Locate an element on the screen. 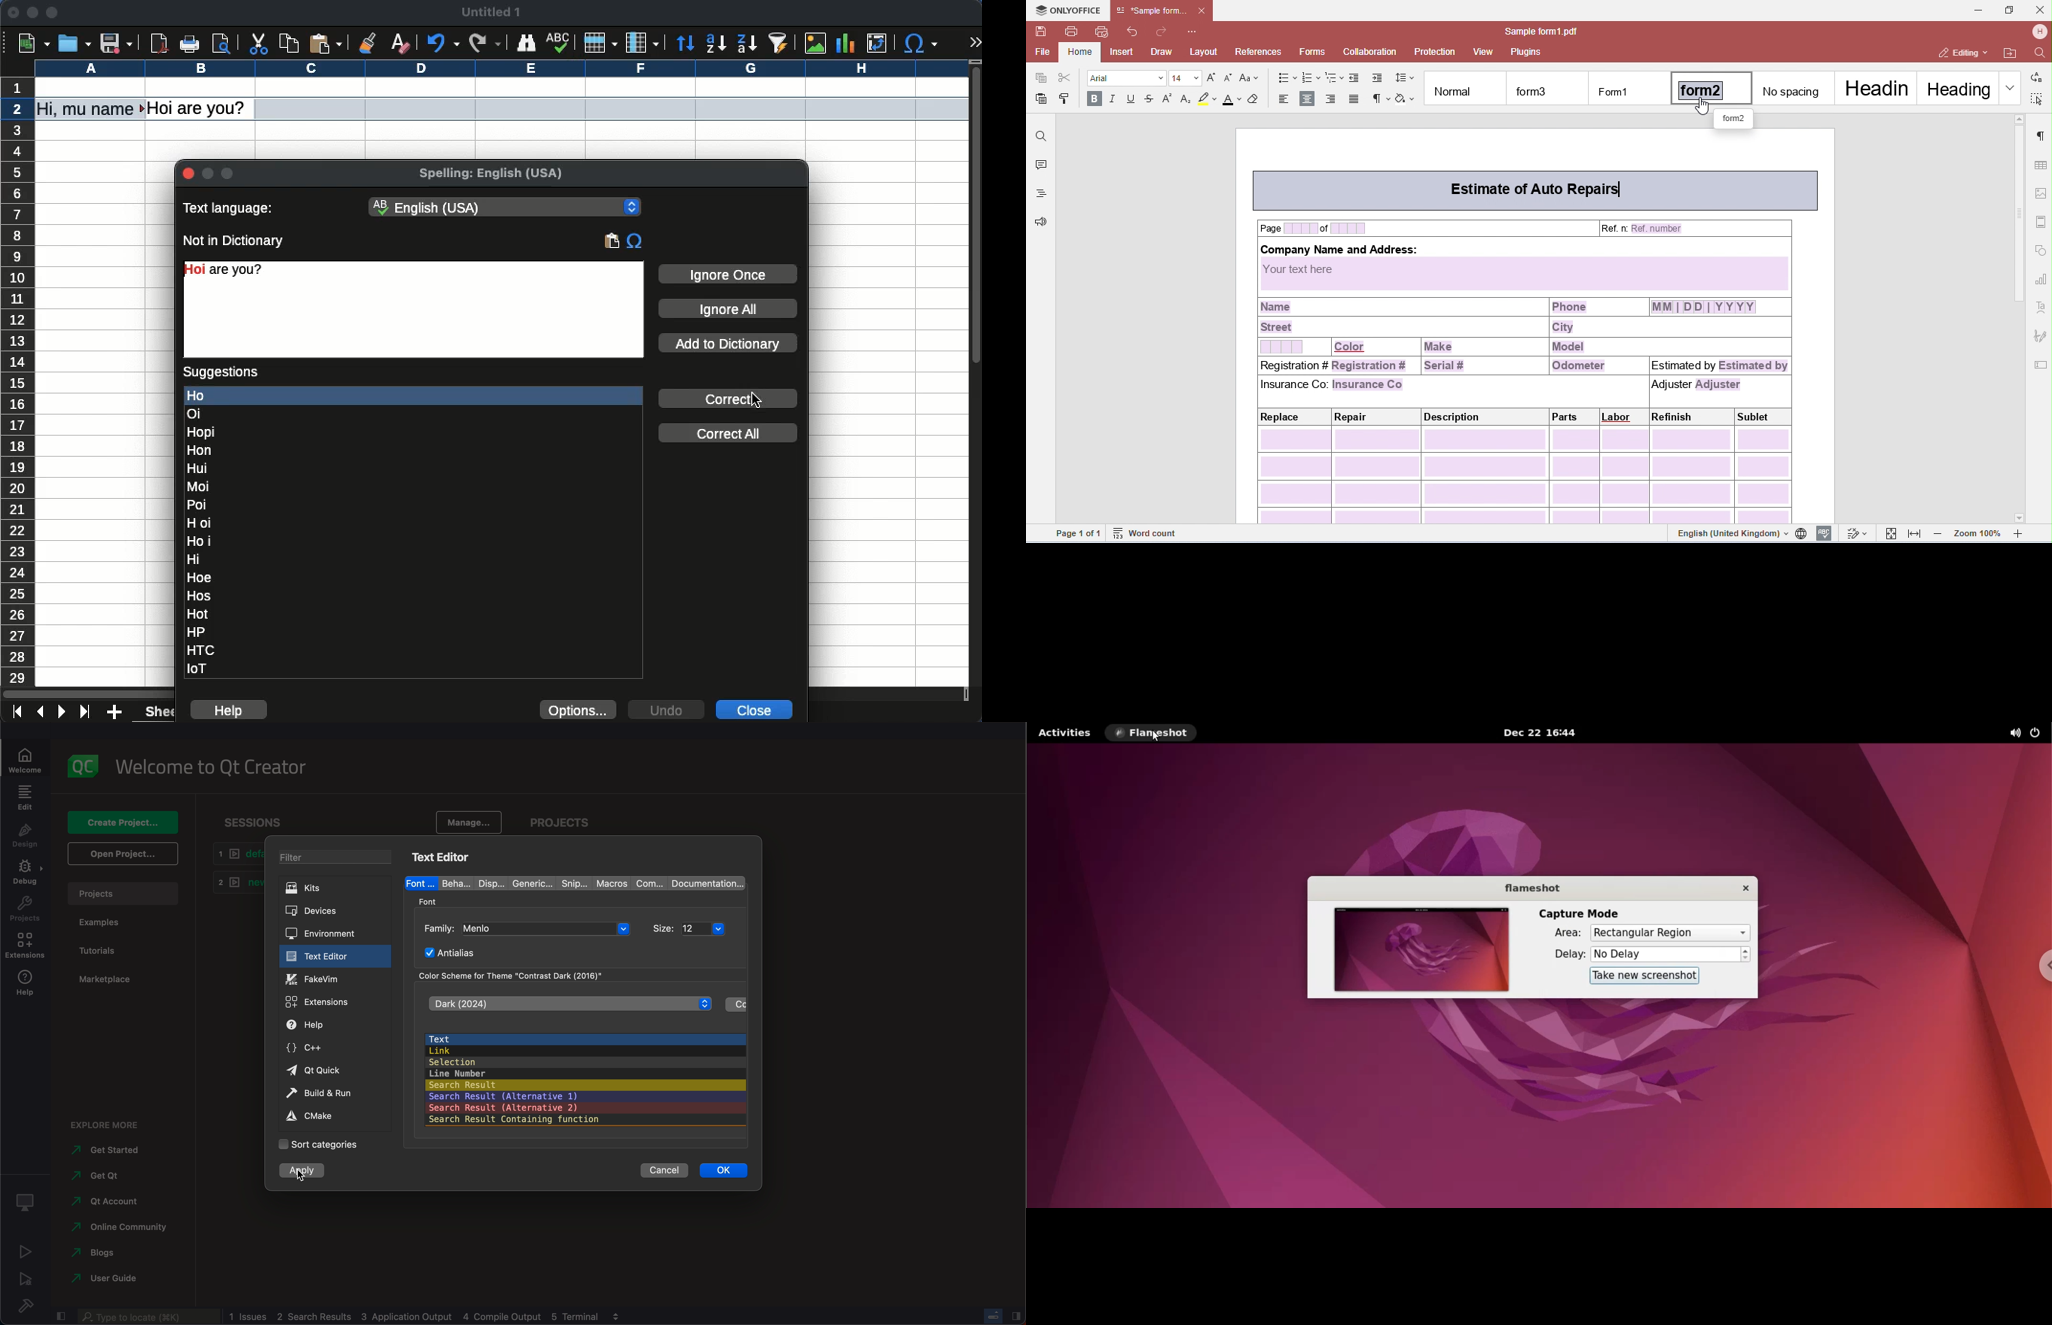  delay: is located at coordinates (1564, 954).